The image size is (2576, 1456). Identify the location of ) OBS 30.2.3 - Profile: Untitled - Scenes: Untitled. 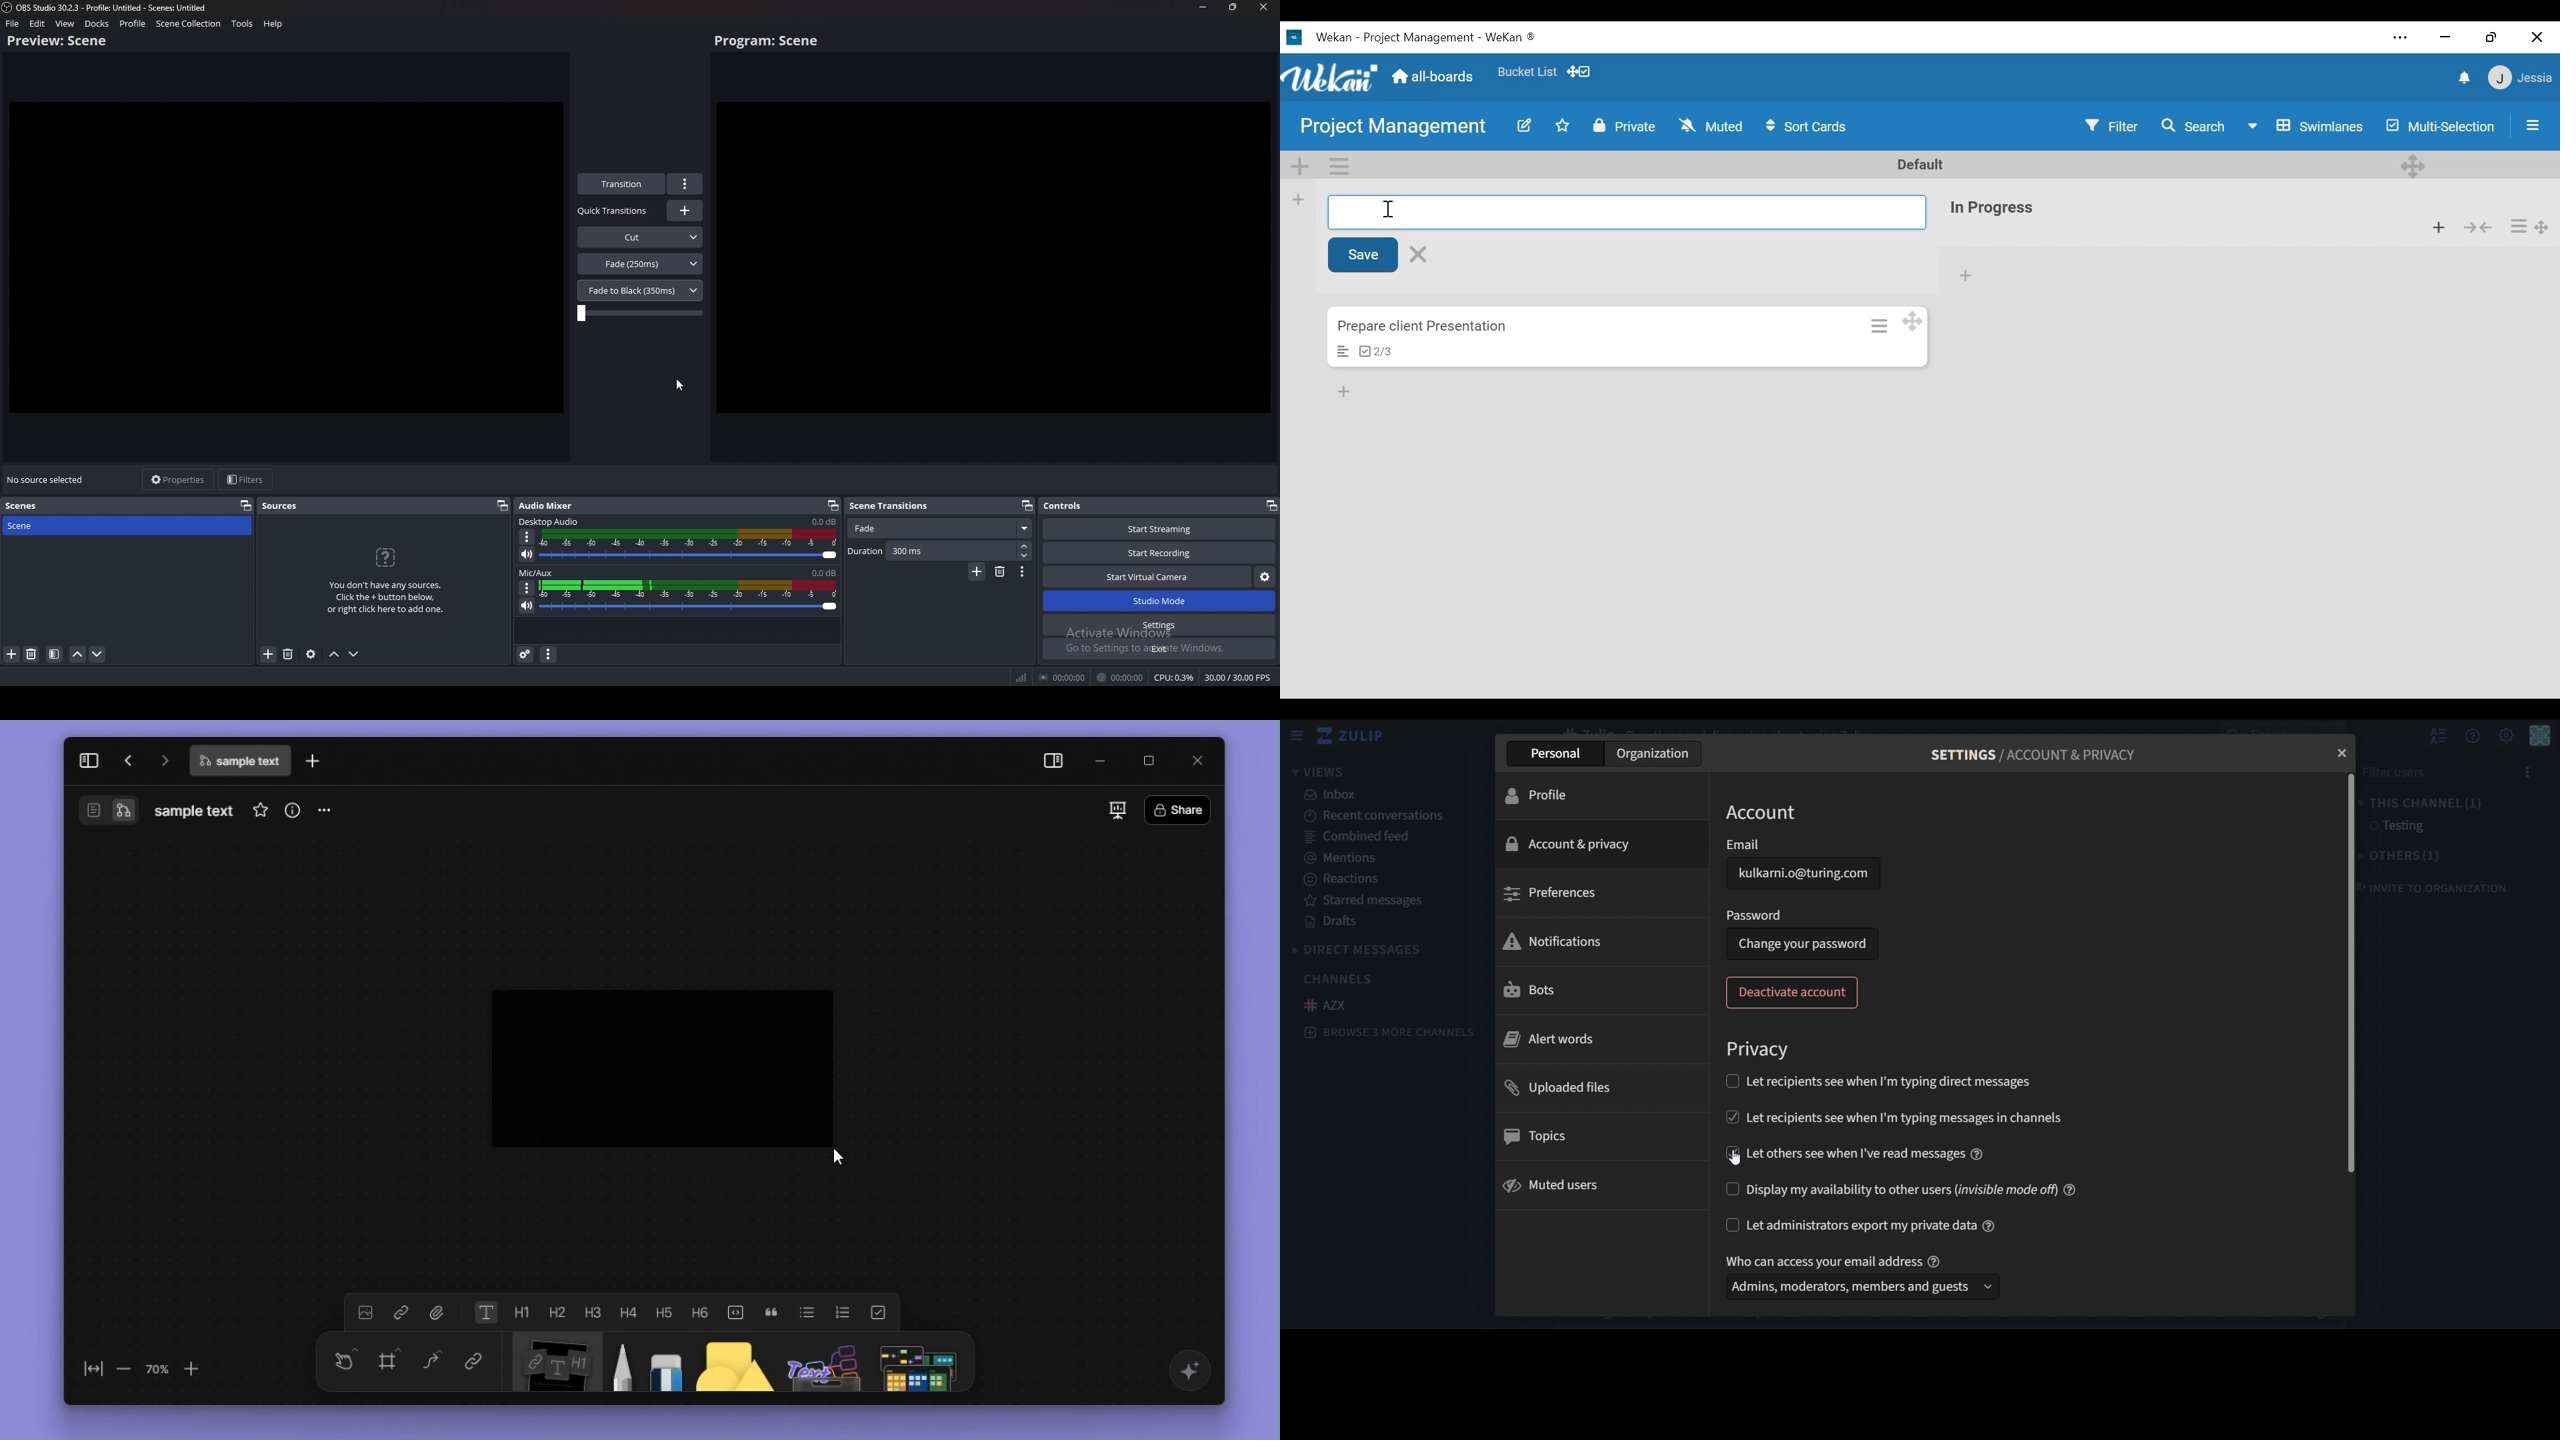
(120, 7).